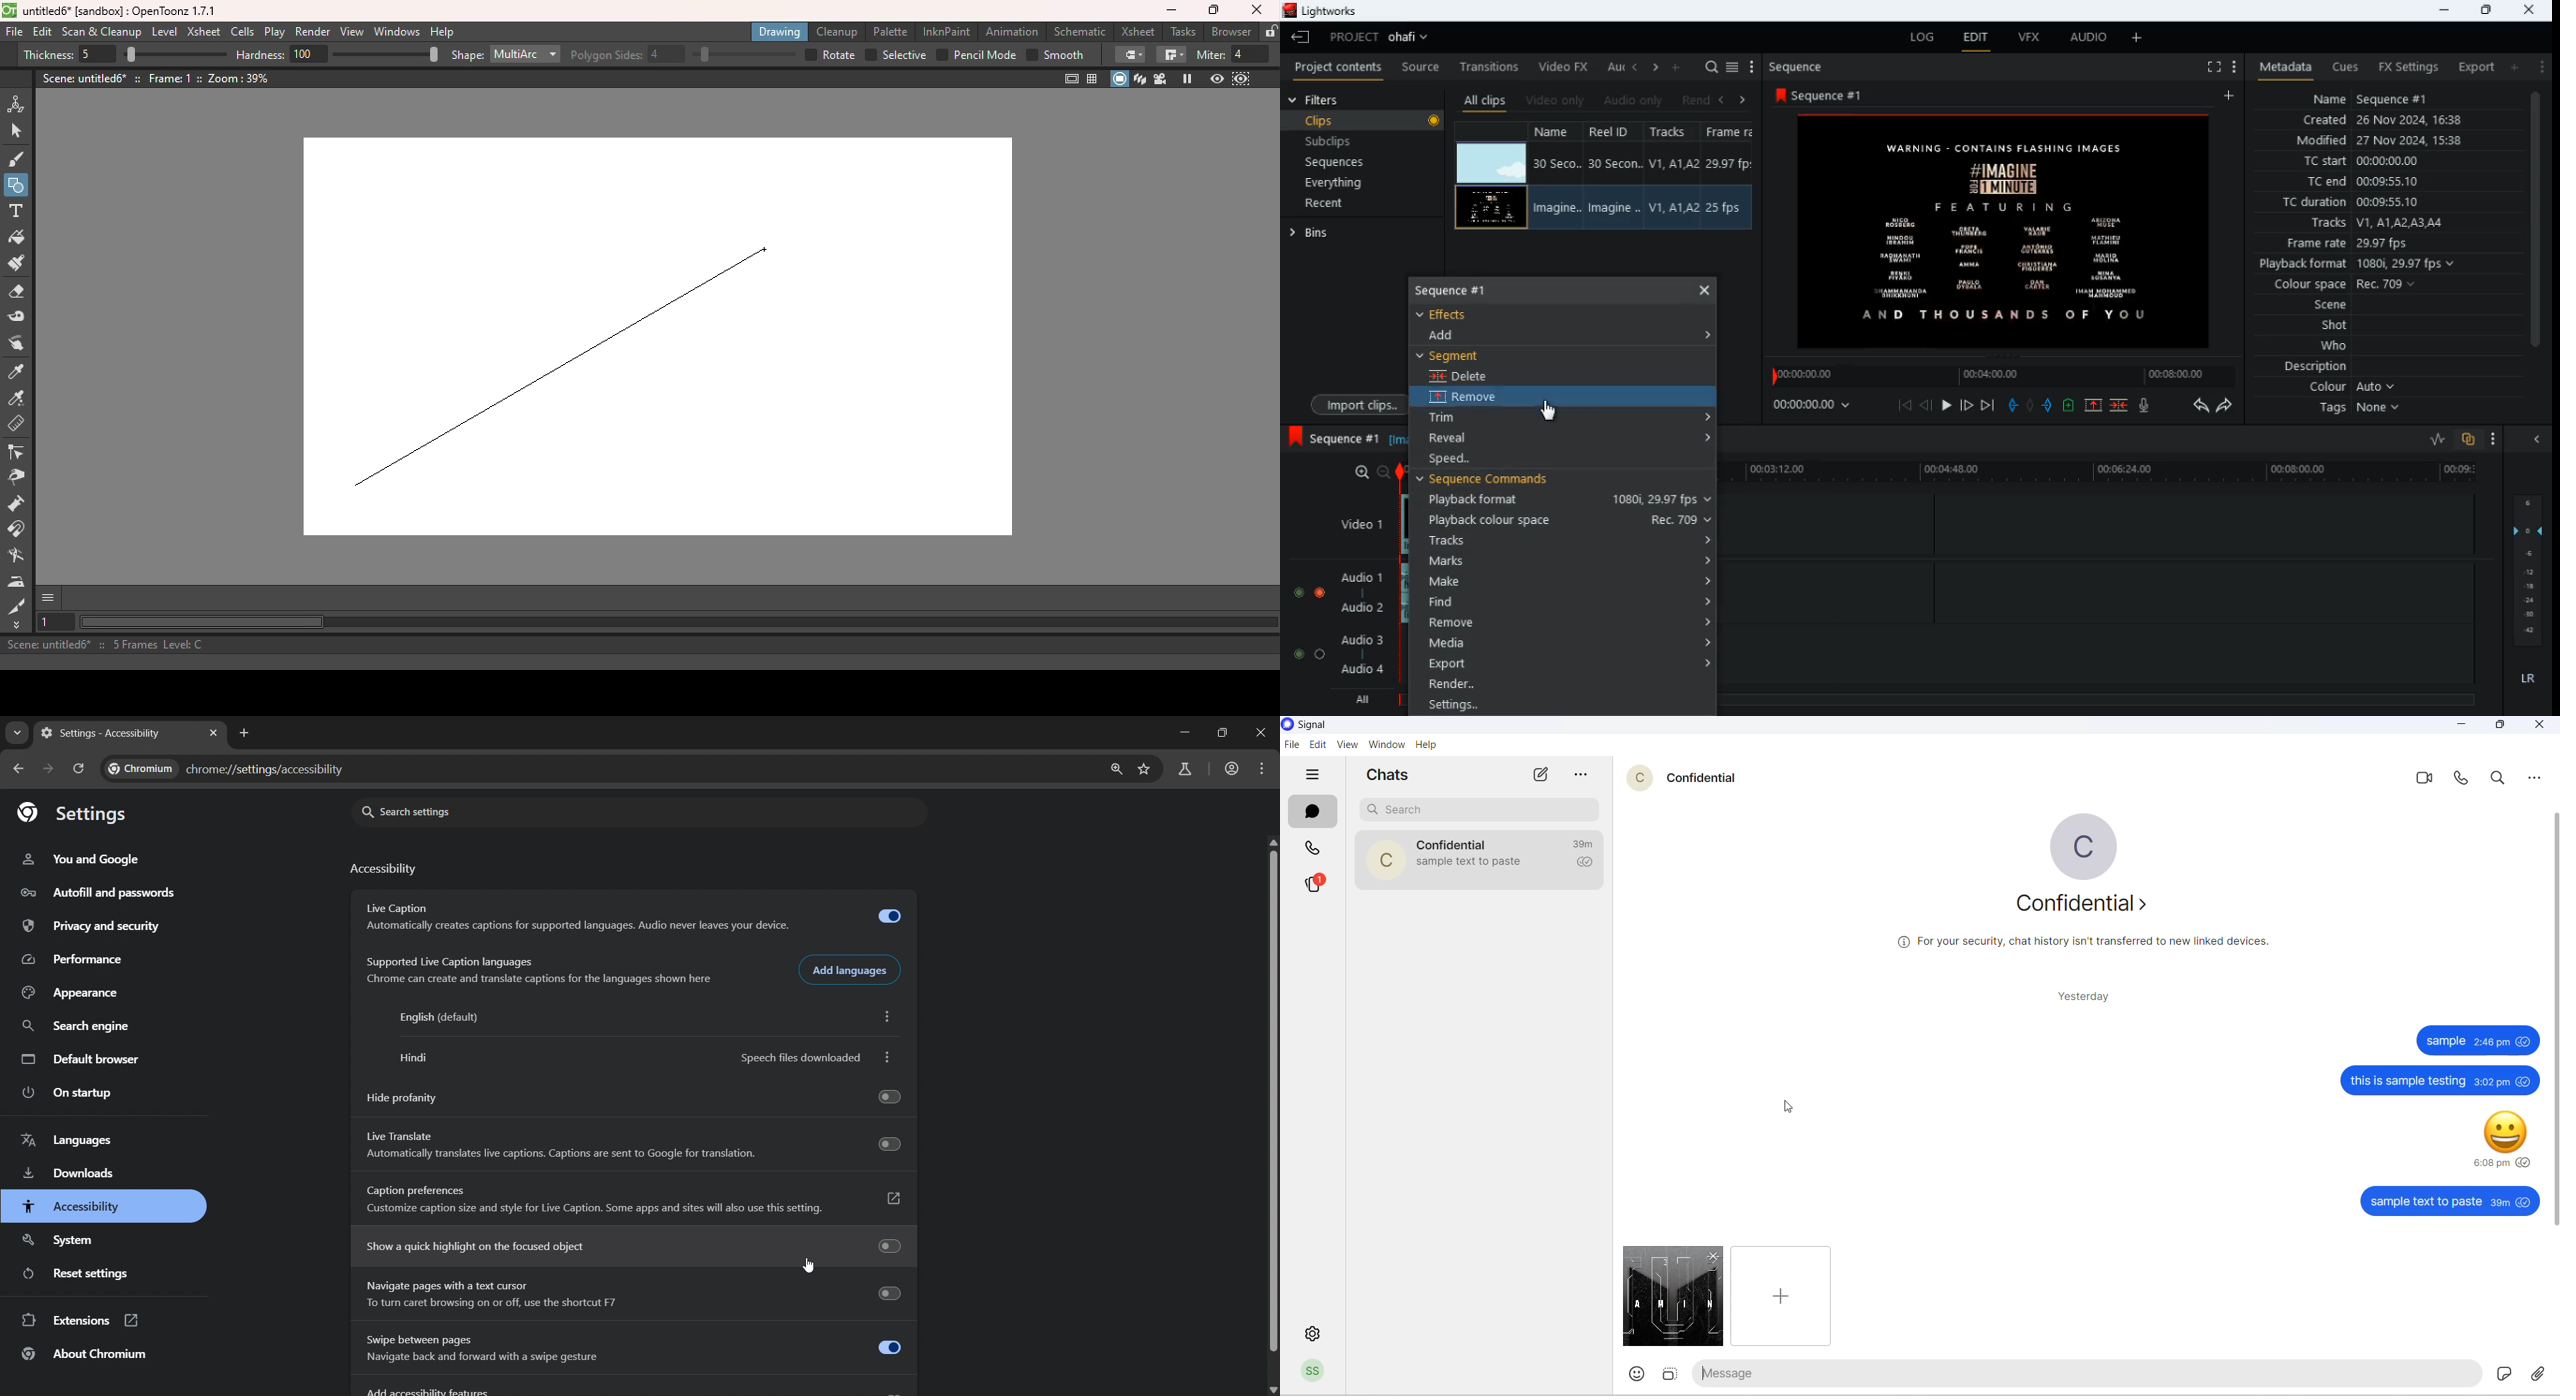  Describe the element at coordinates (2526, 1083) in the screenshot. I see `seen` at that location.